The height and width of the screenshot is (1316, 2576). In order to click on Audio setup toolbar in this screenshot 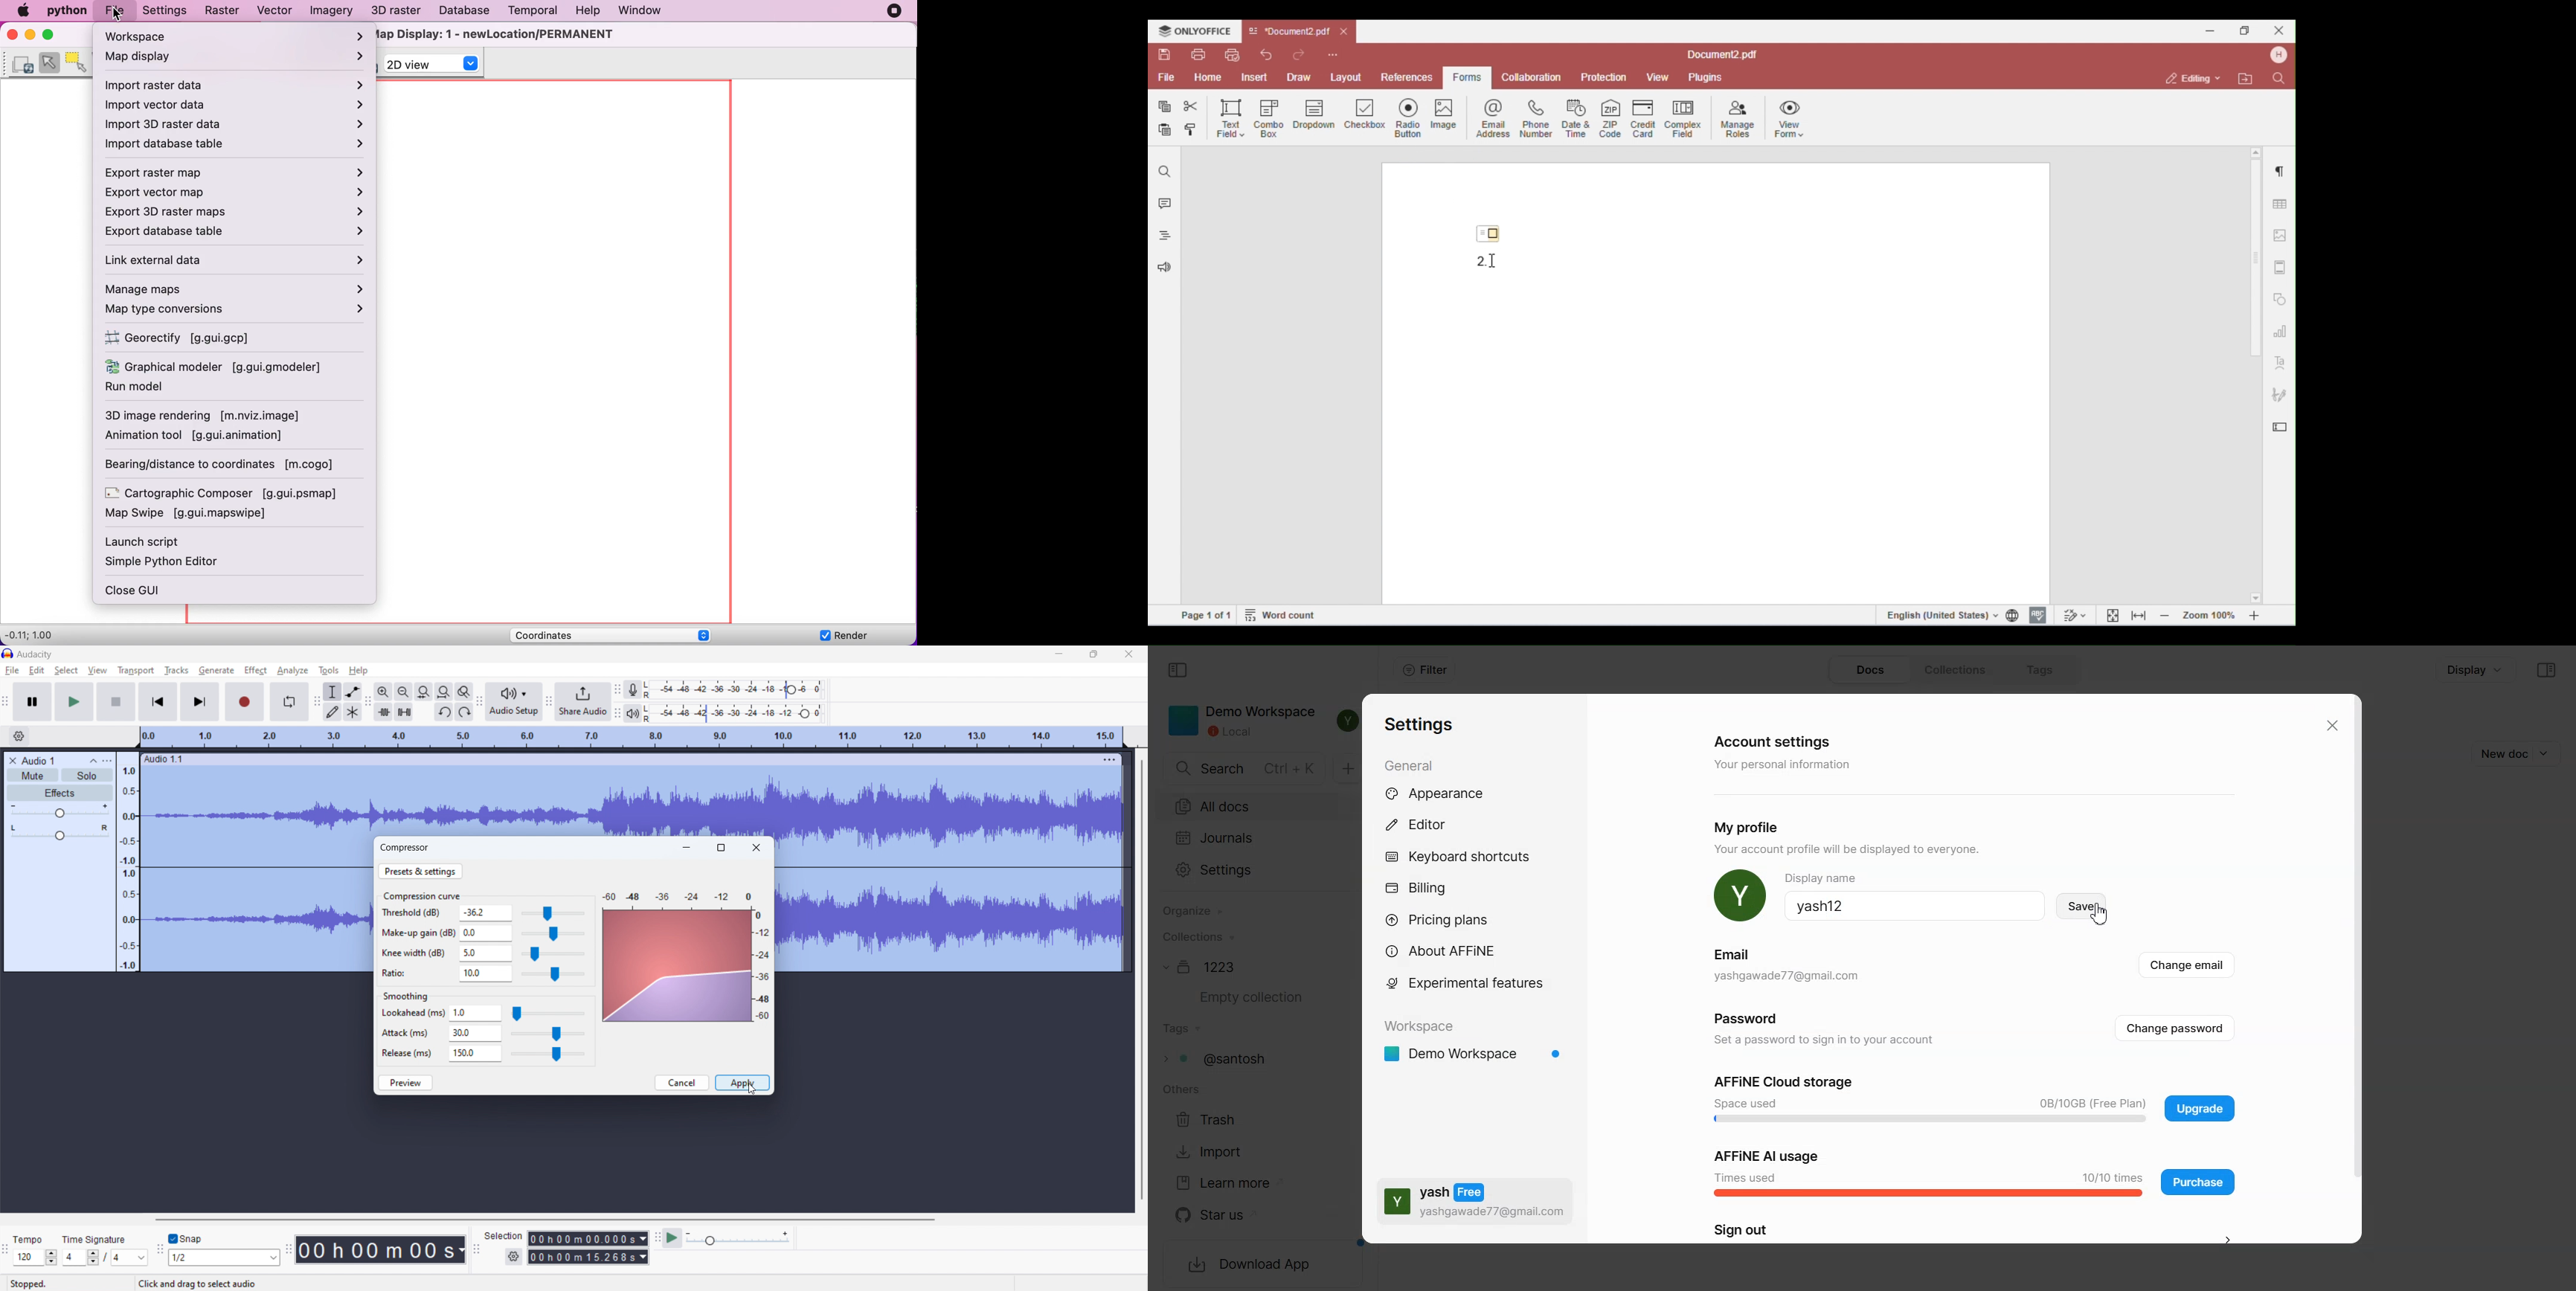, I will do `click(479, 702)`.